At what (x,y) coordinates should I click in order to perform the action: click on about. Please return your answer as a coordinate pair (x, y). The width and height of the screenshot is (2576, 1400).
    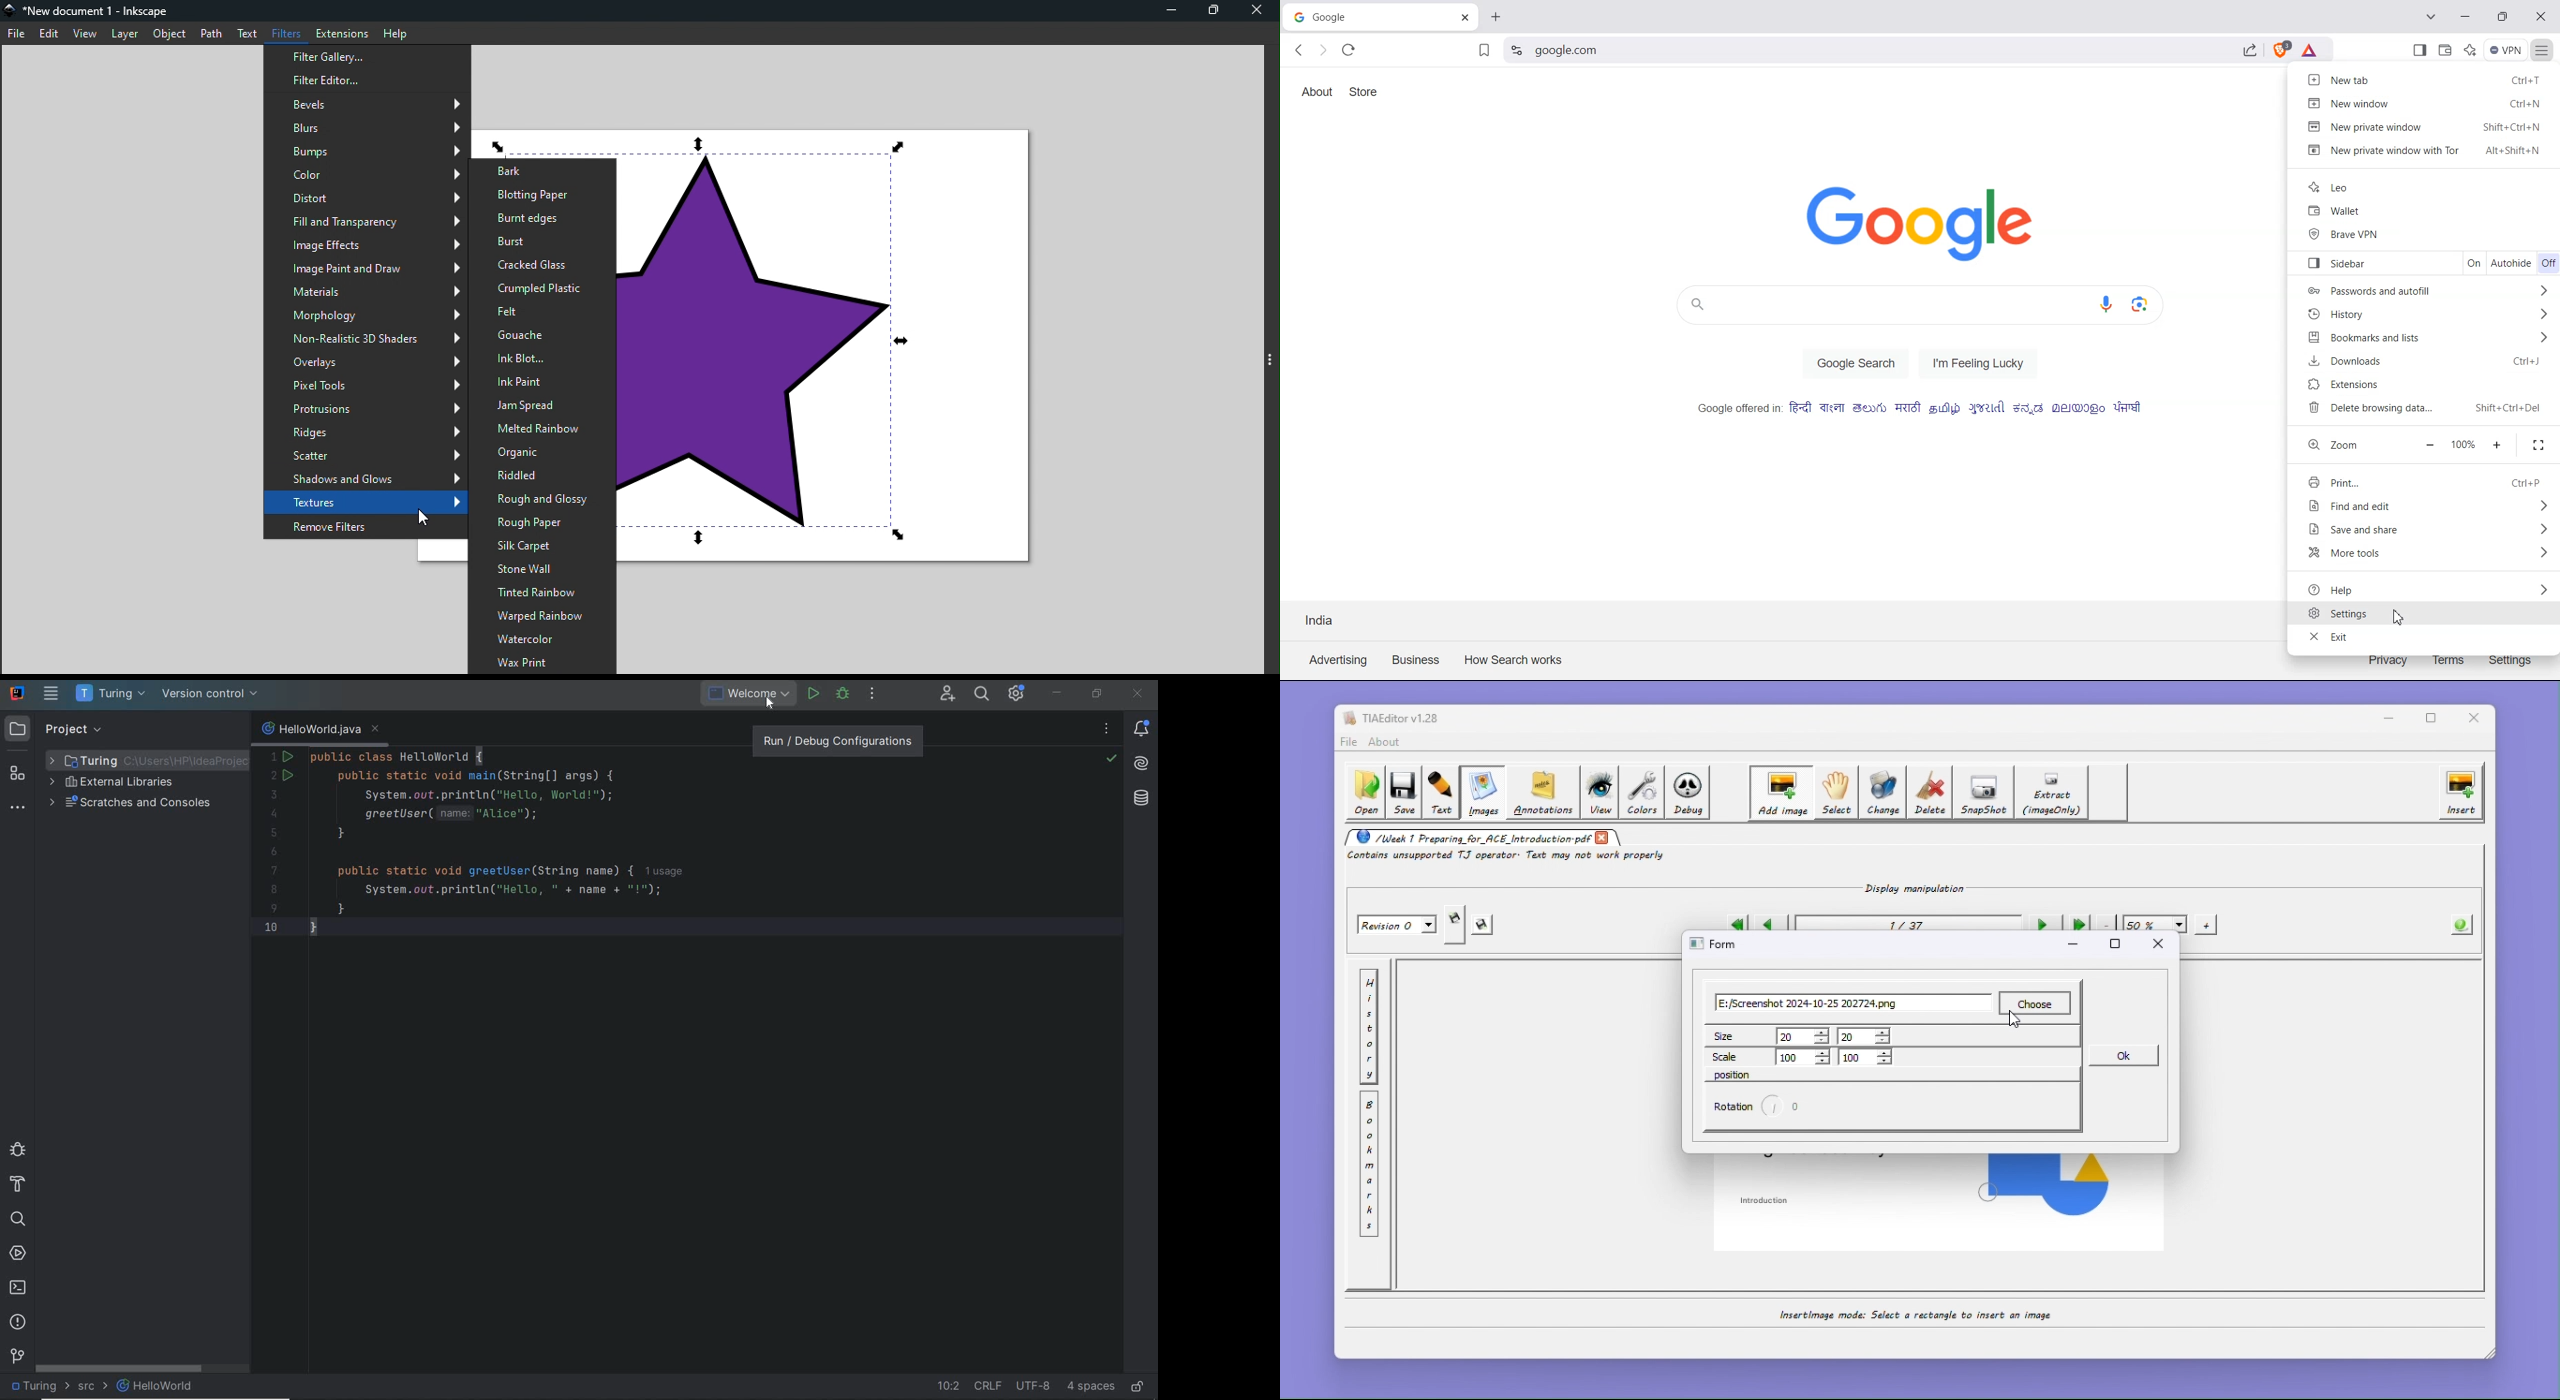
    Looking at the image, I should click on (1387, 742).